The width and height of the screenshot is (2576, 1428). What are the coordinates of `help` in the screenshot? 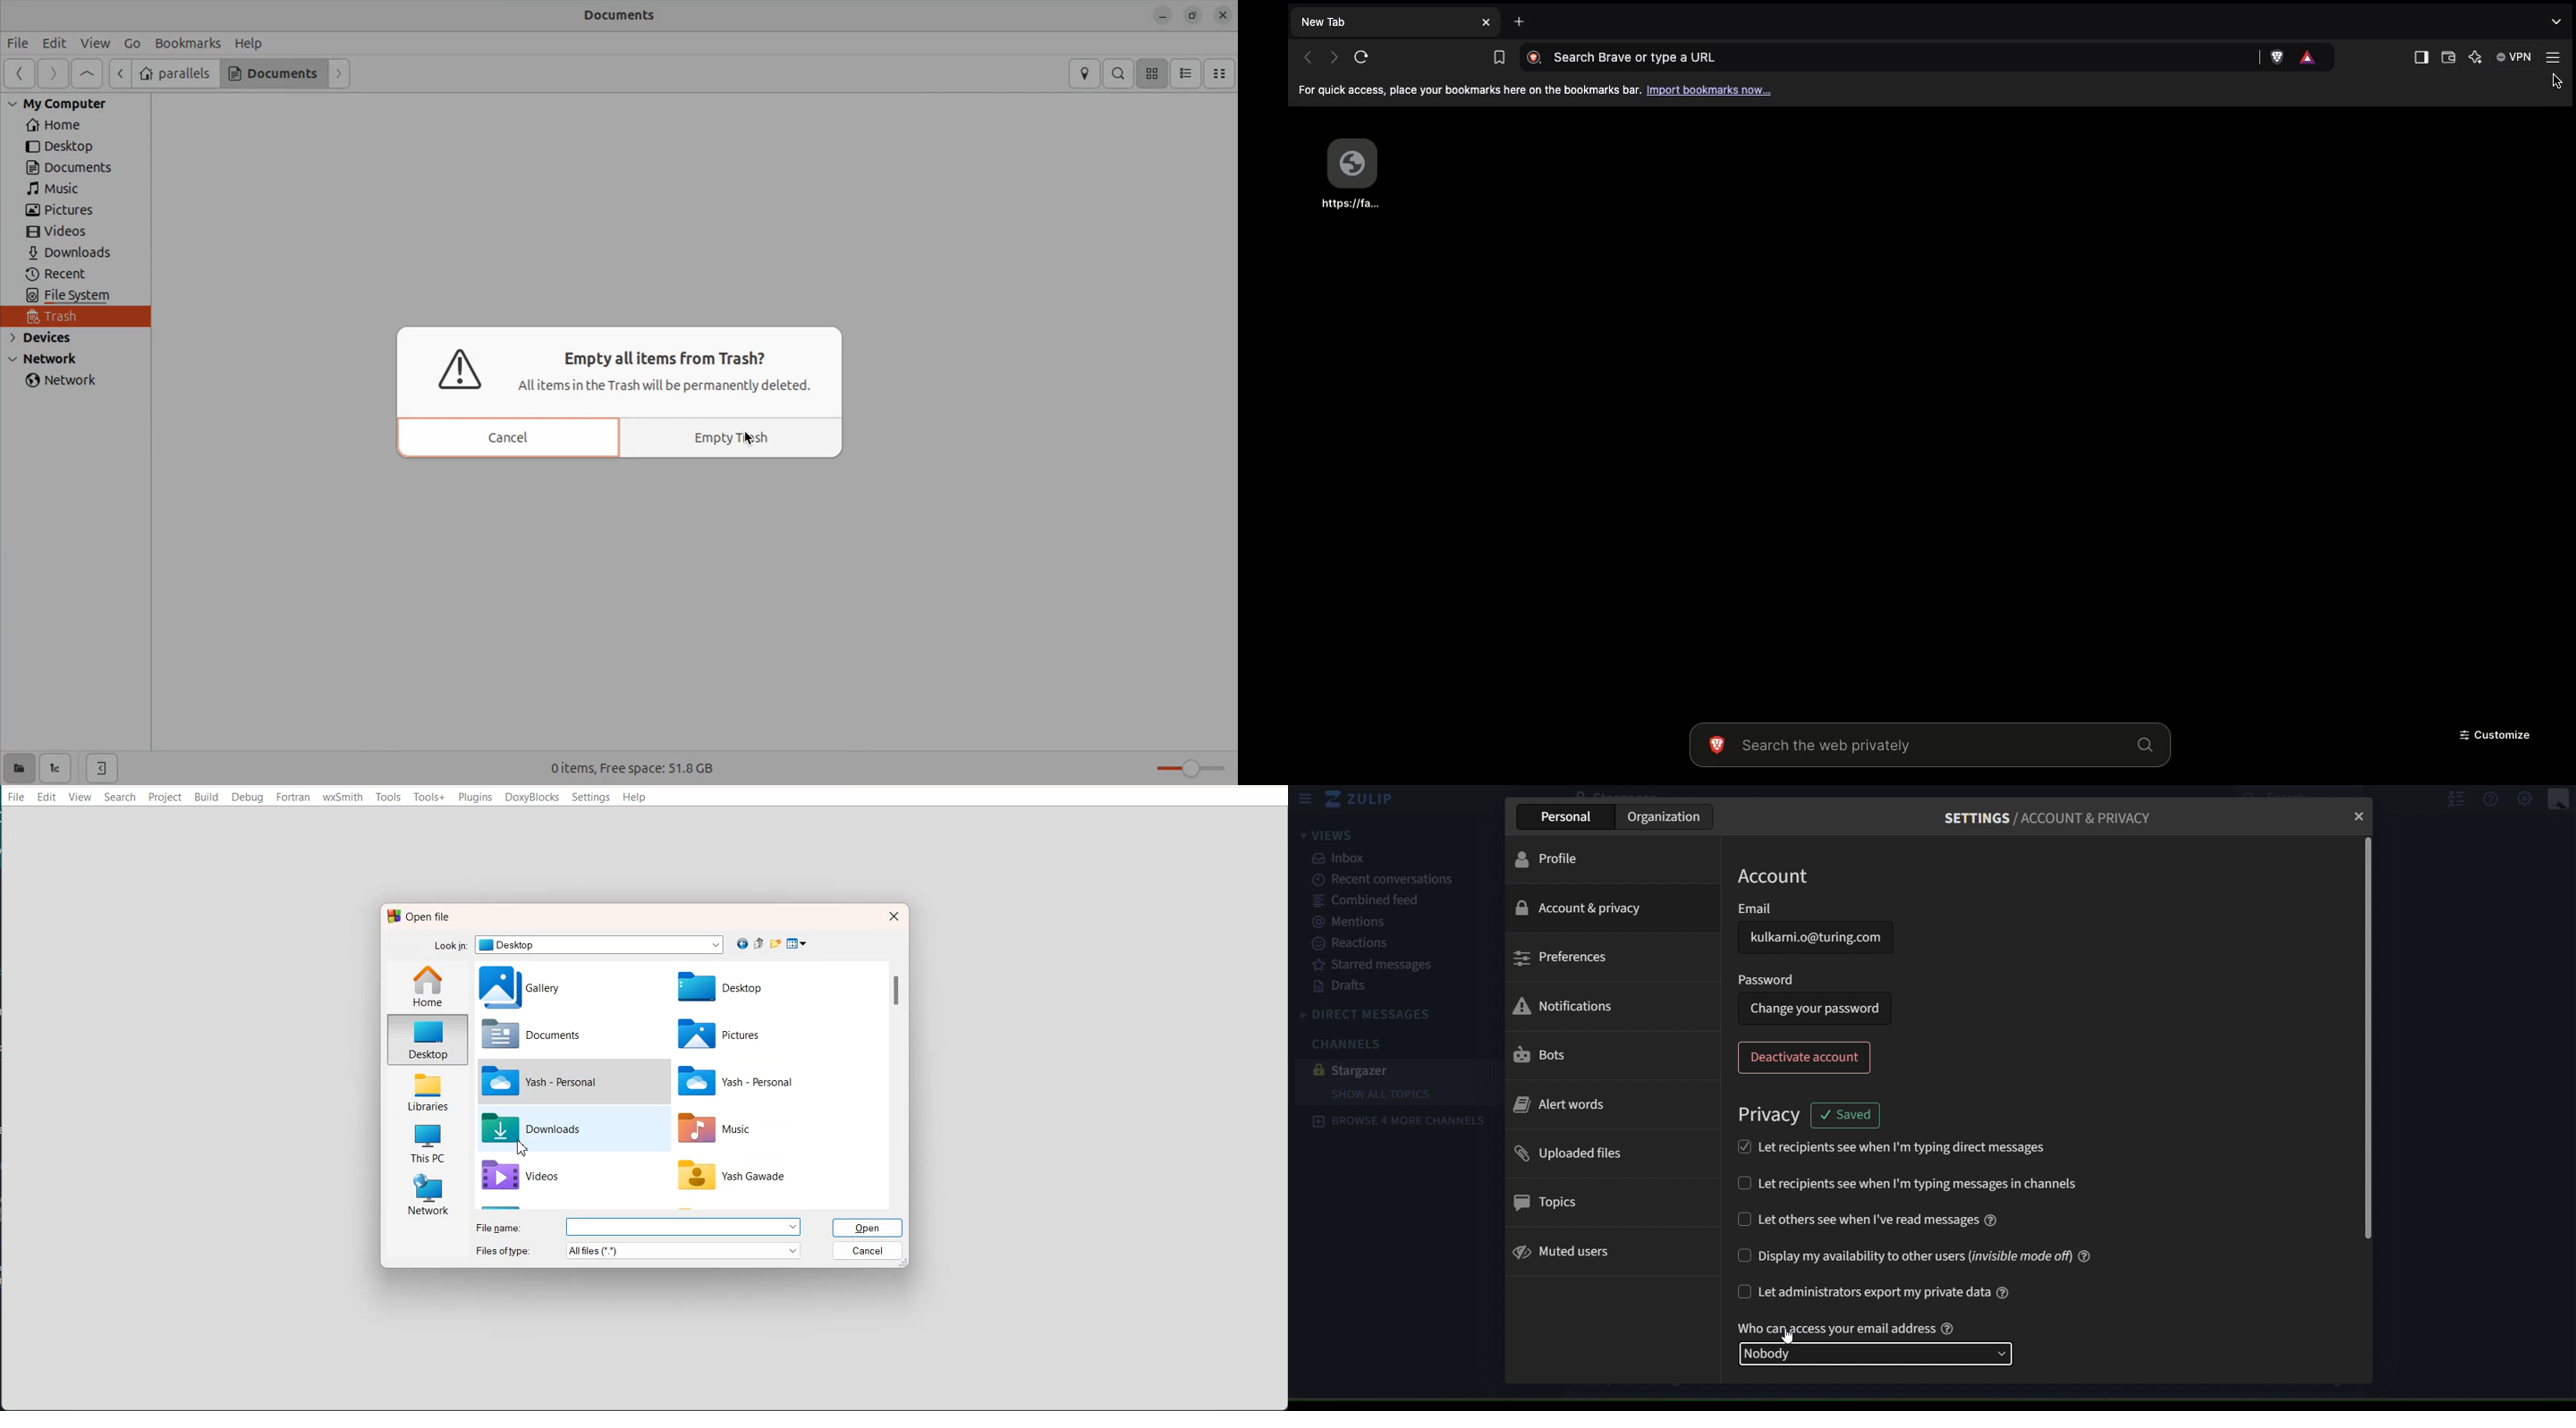 It's located at (2492, 799).